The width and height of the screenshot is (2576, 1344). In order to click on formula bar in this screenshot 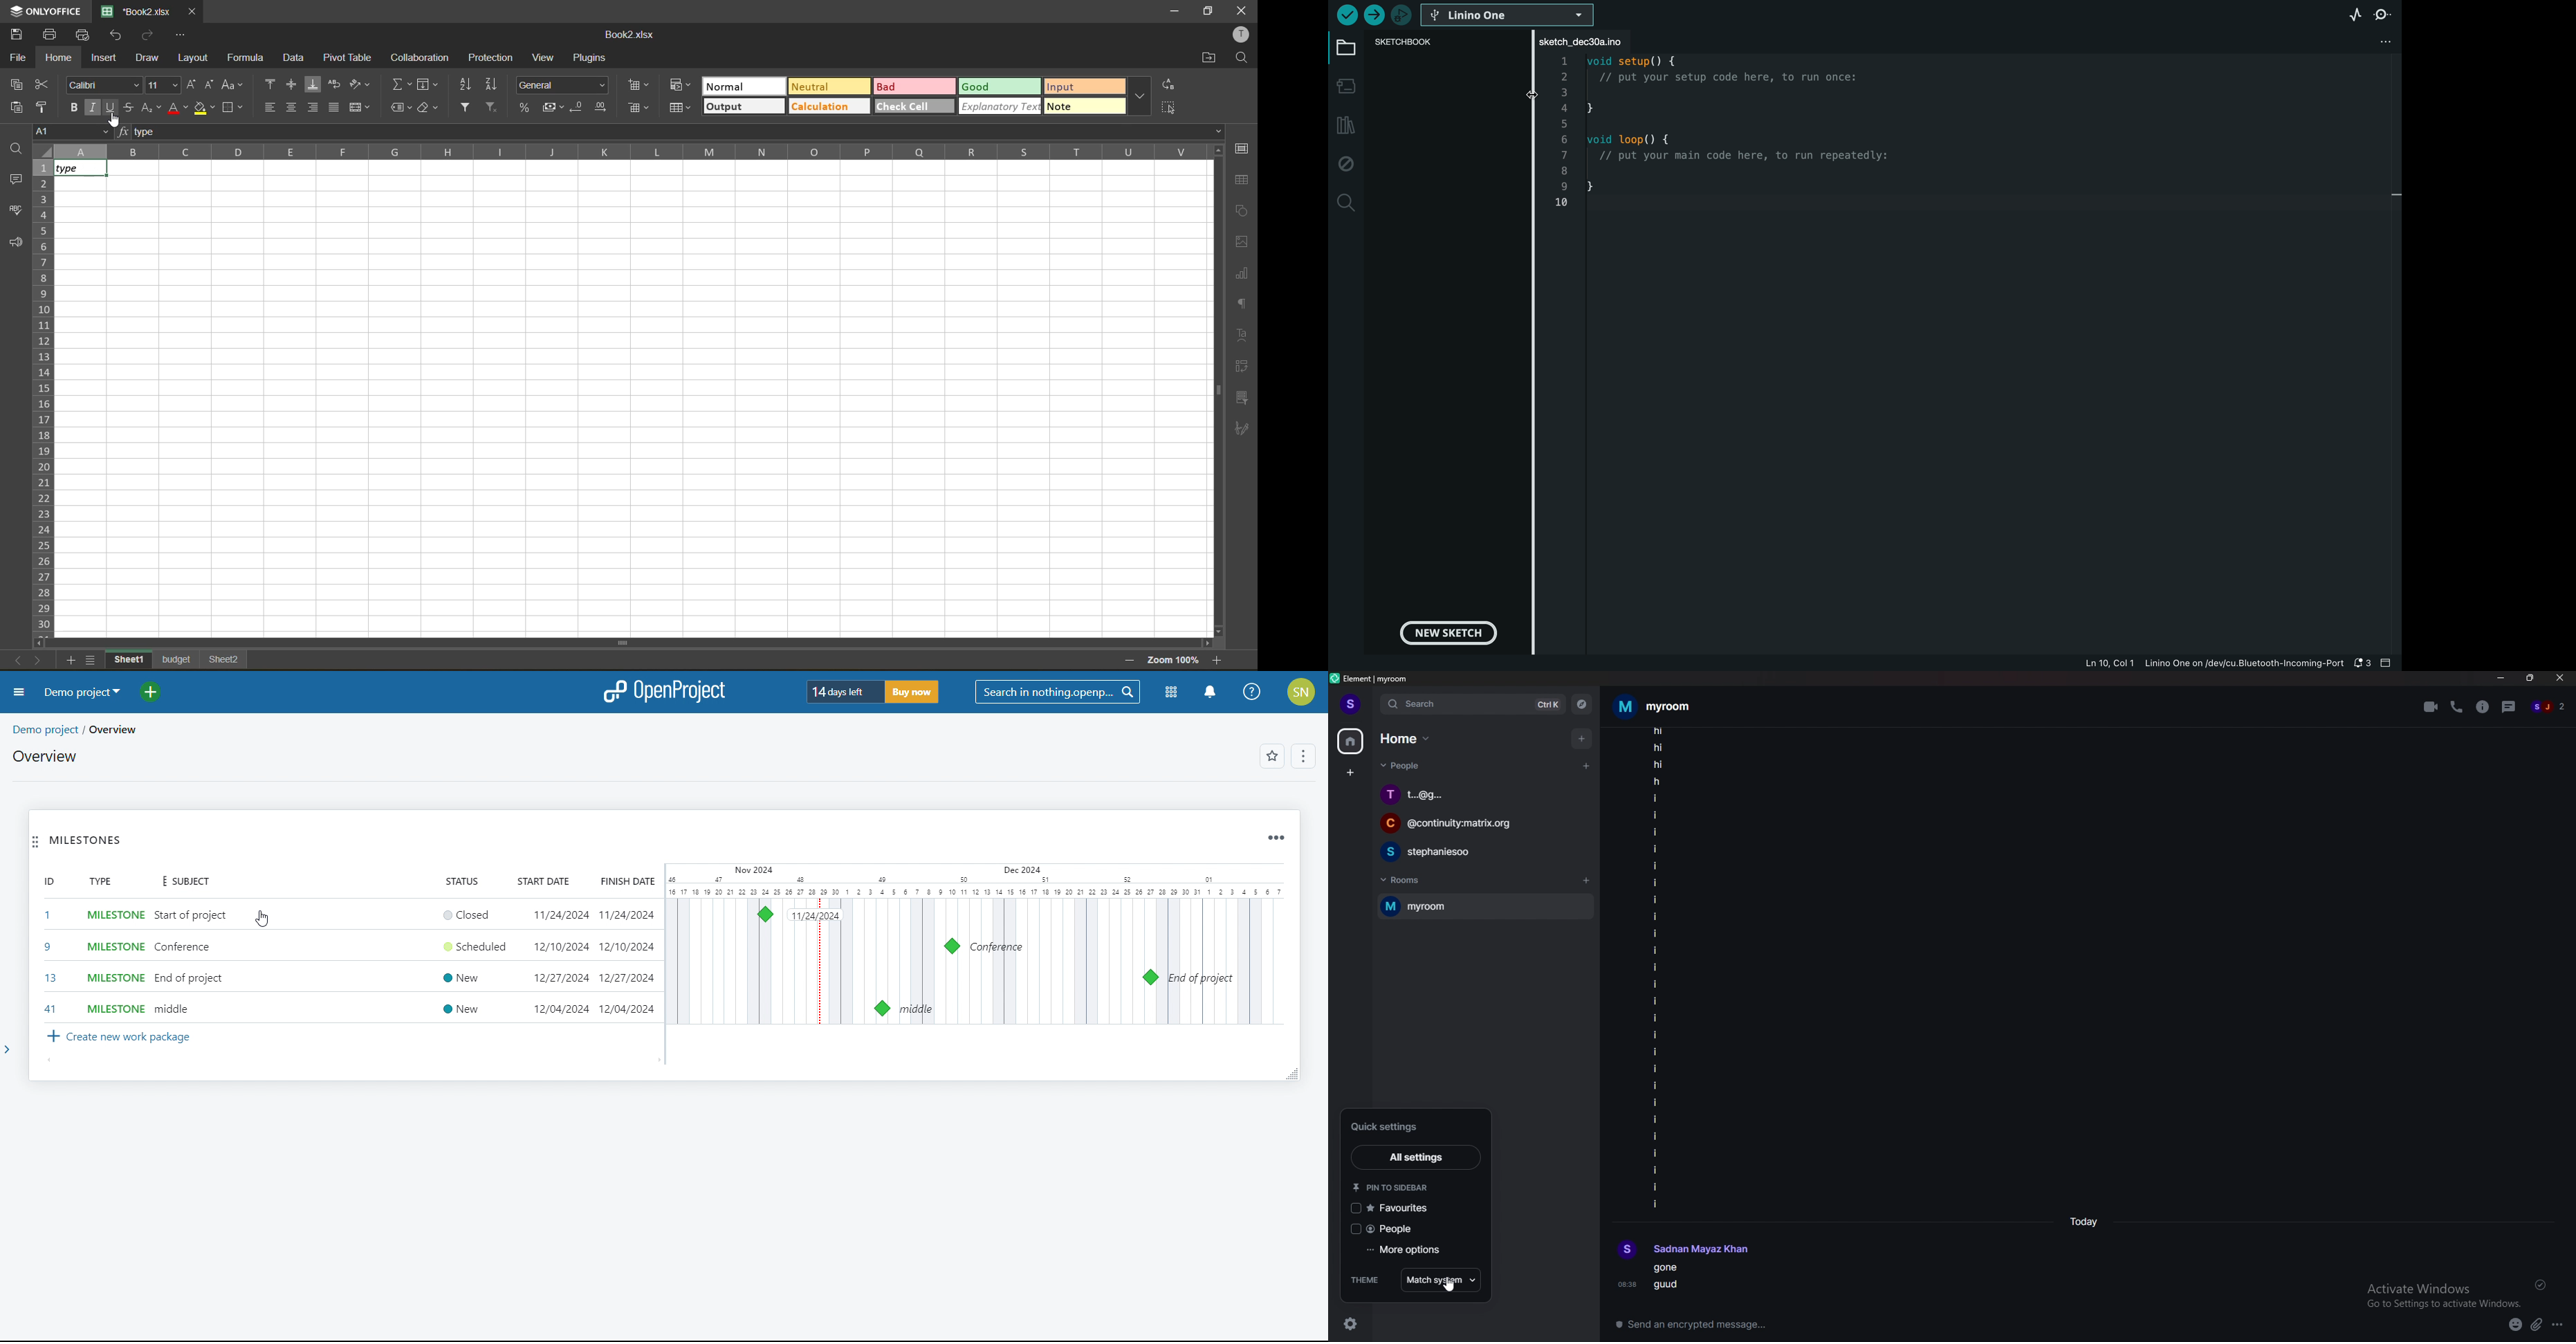, I will do `click(672, 132)`.